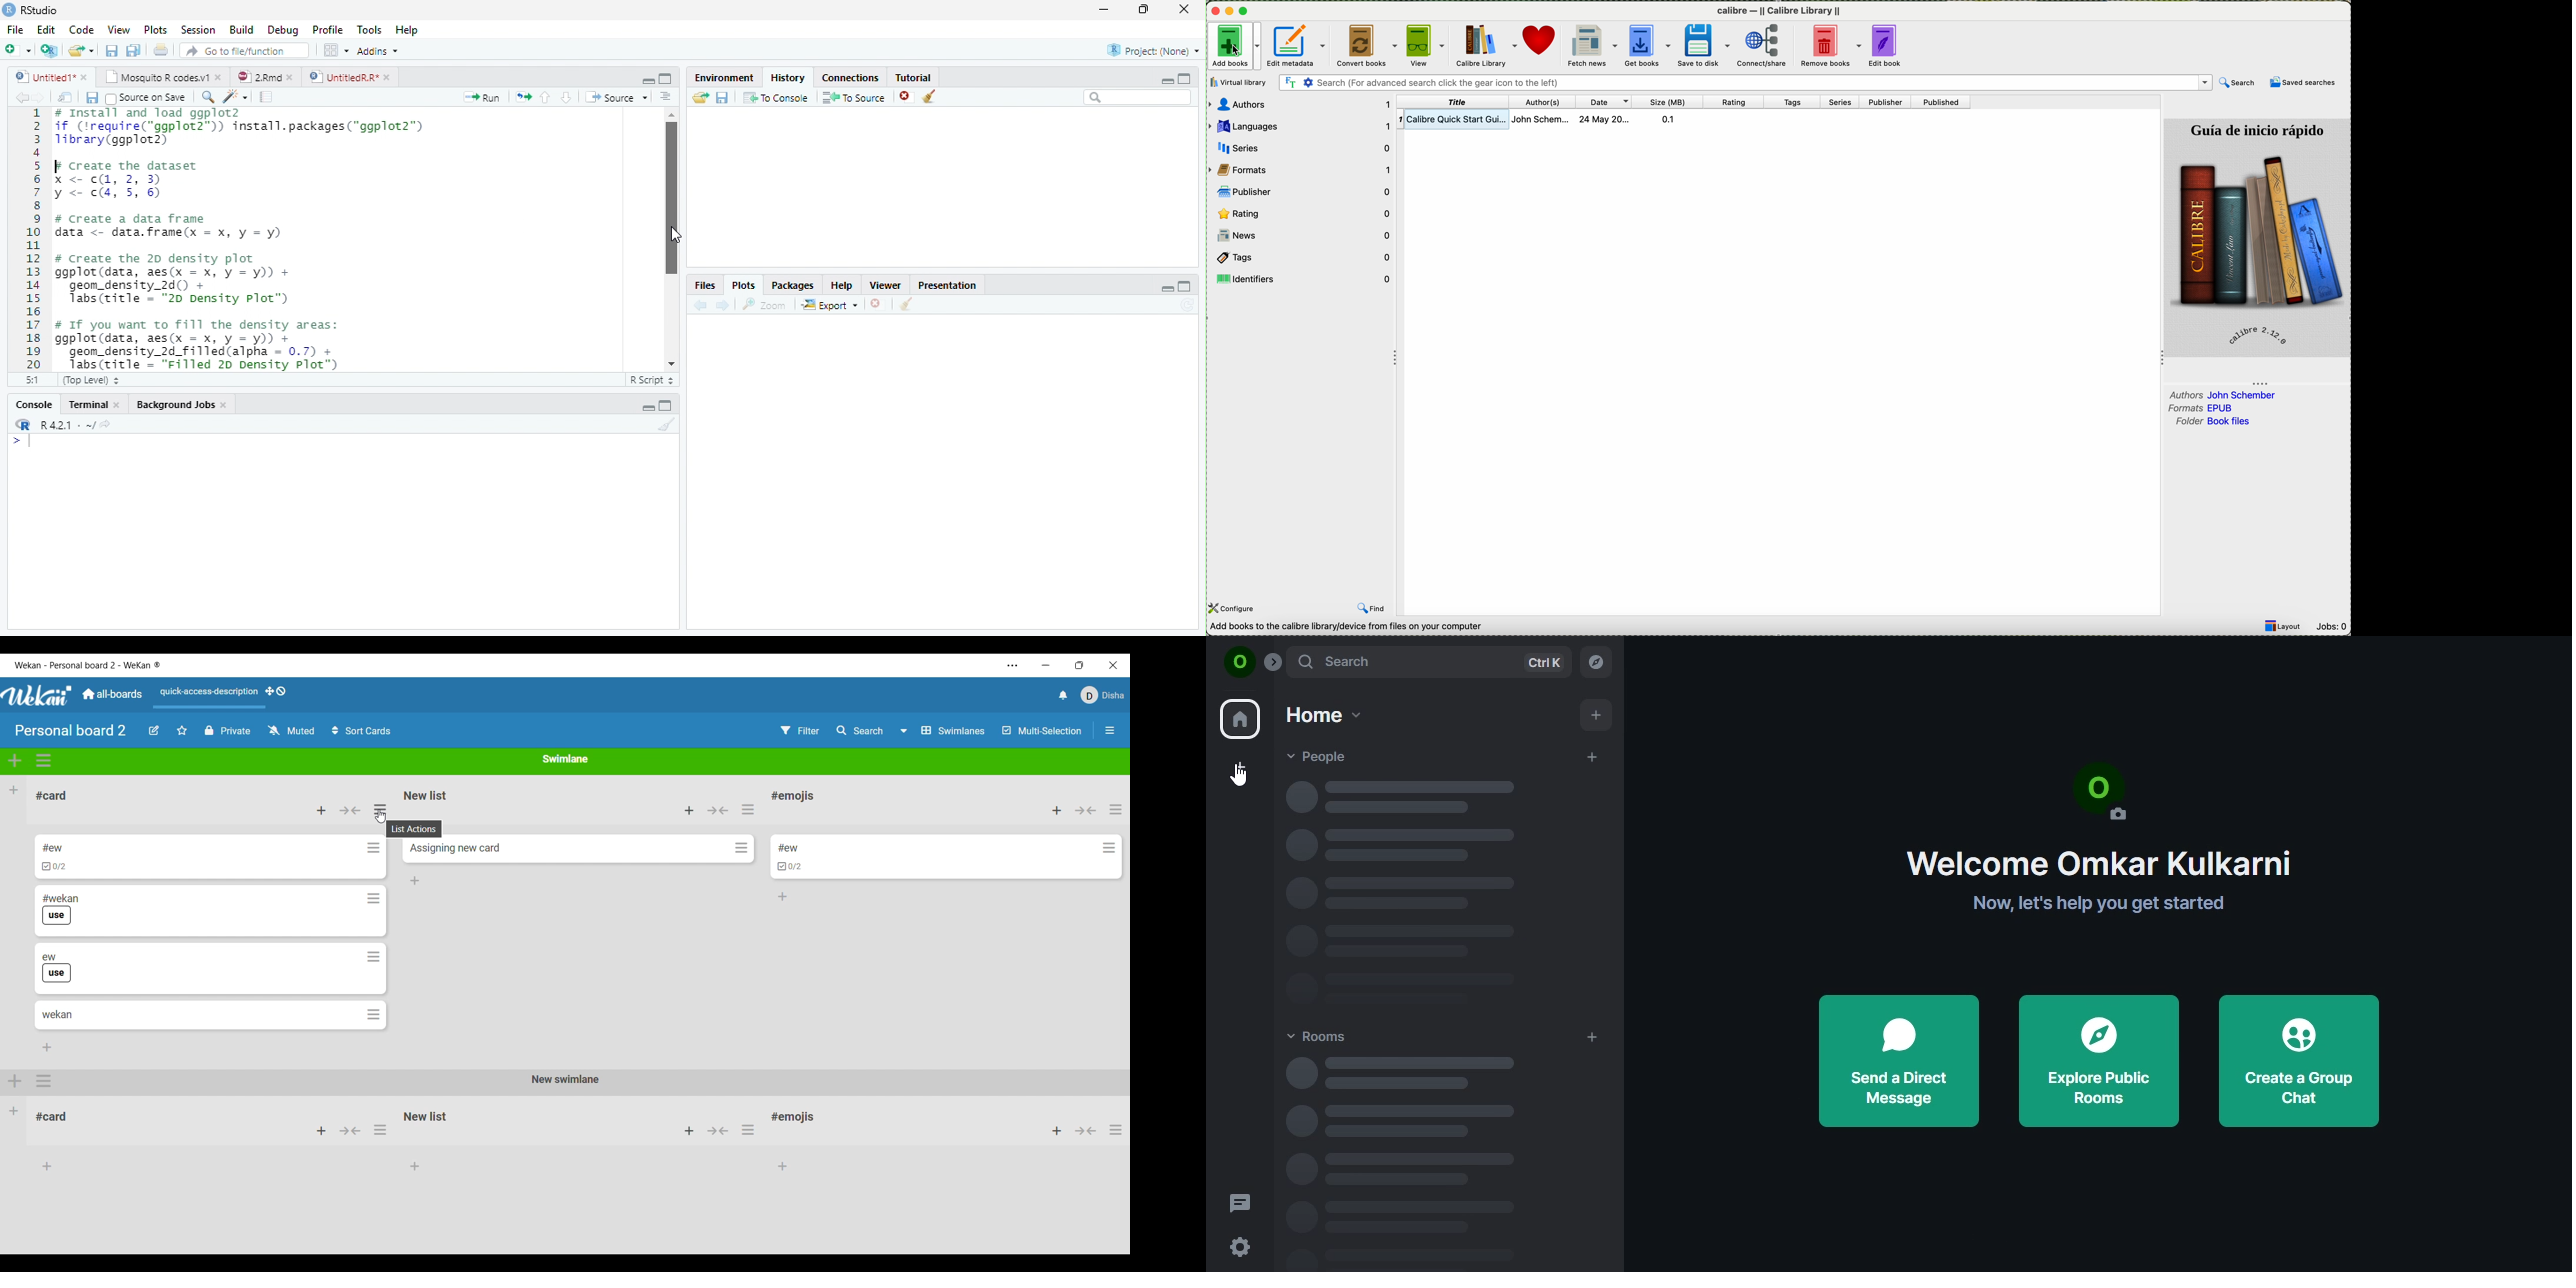 This screenshot has width=2576, height=1288. What do you see at coordinates (46, 99) in the screenshot?
I see `next` at bounding box center [46, 99].